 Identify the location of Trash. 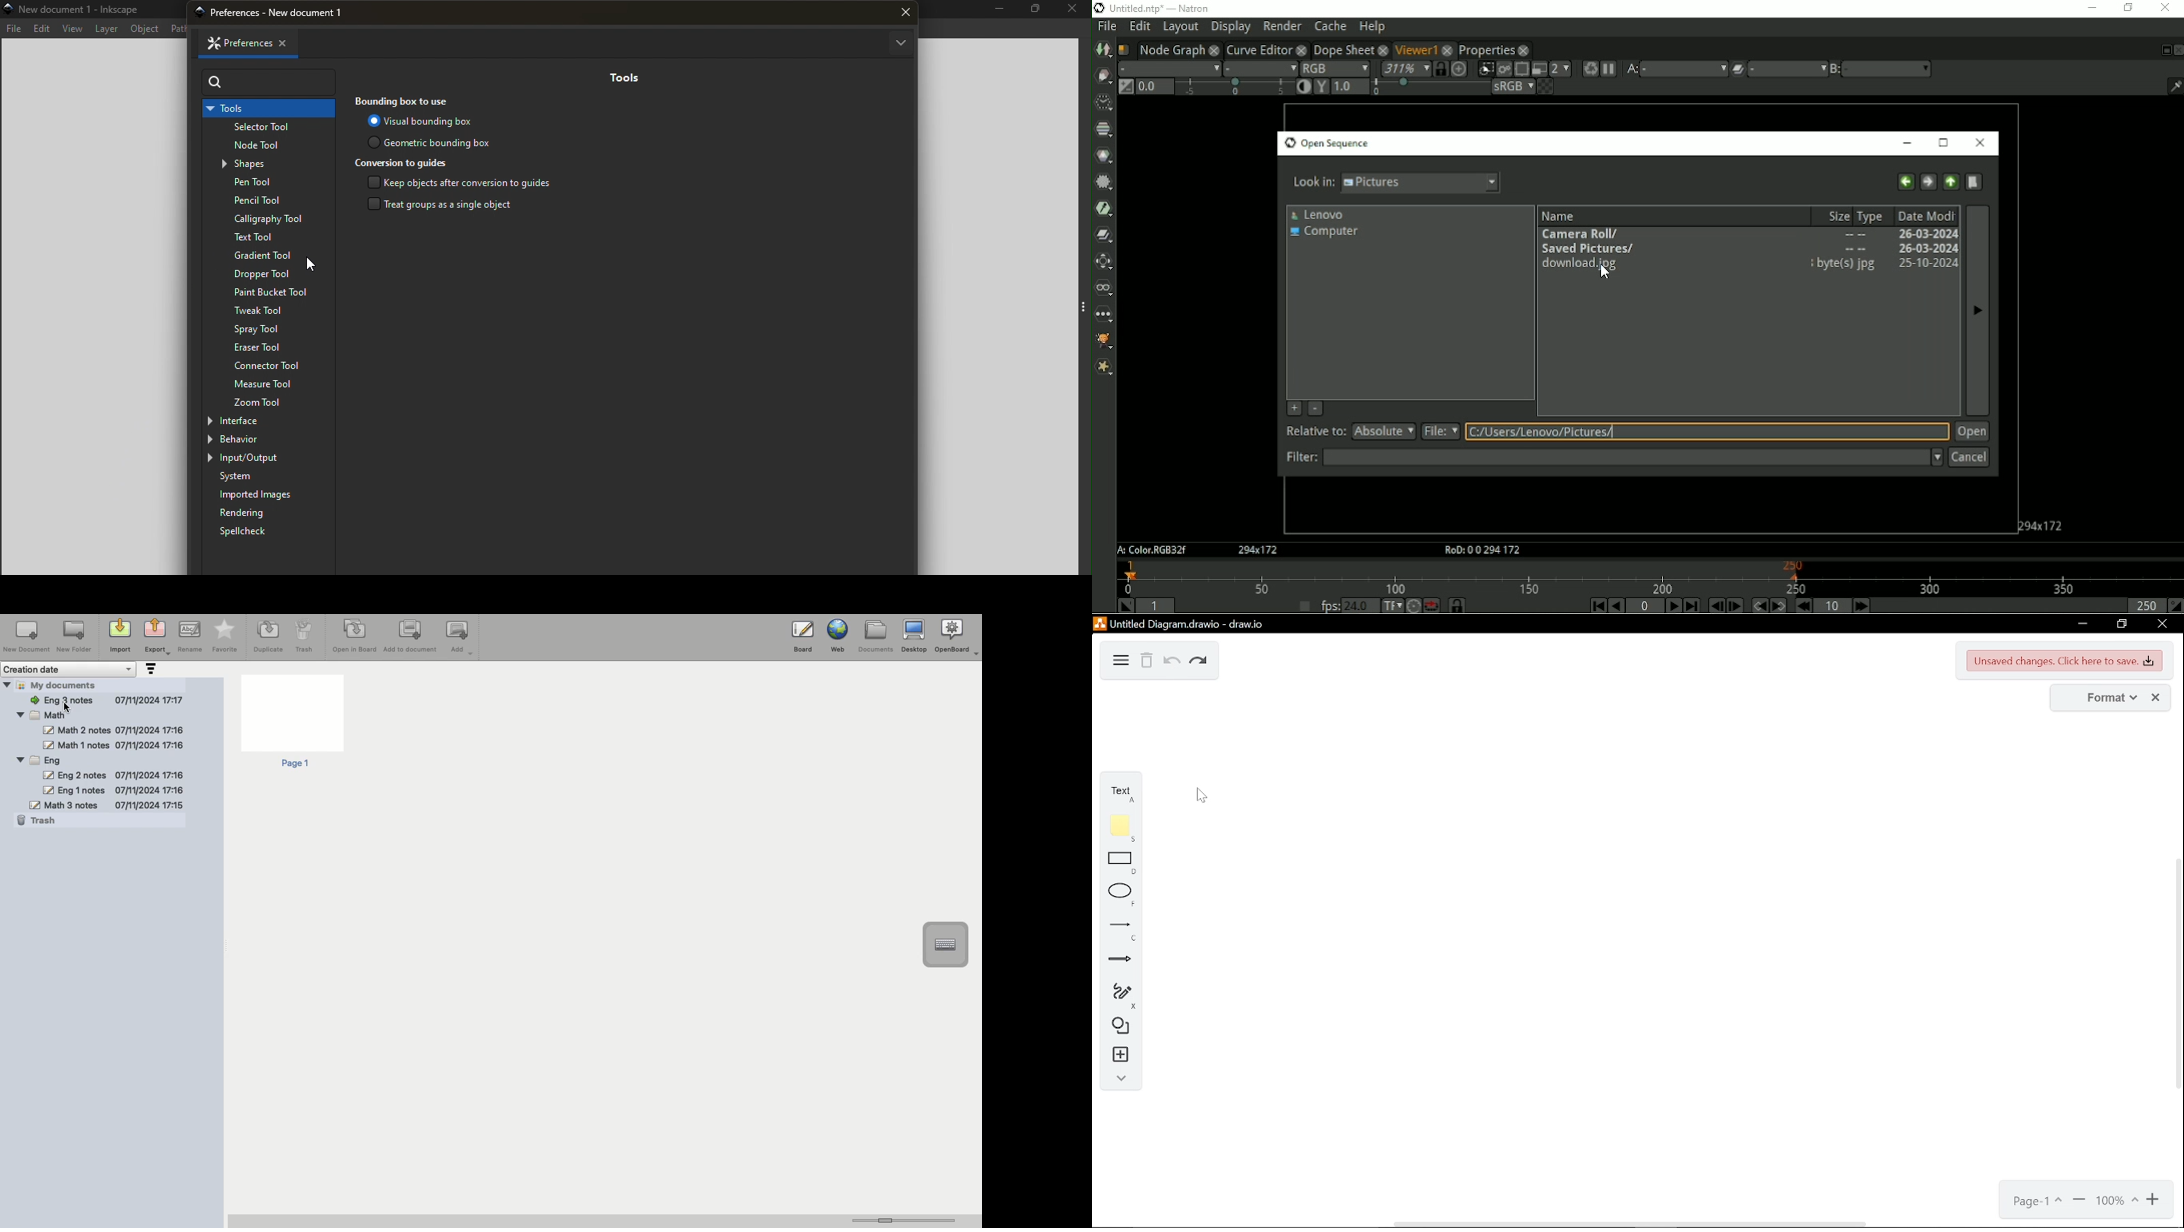
(39, 821).